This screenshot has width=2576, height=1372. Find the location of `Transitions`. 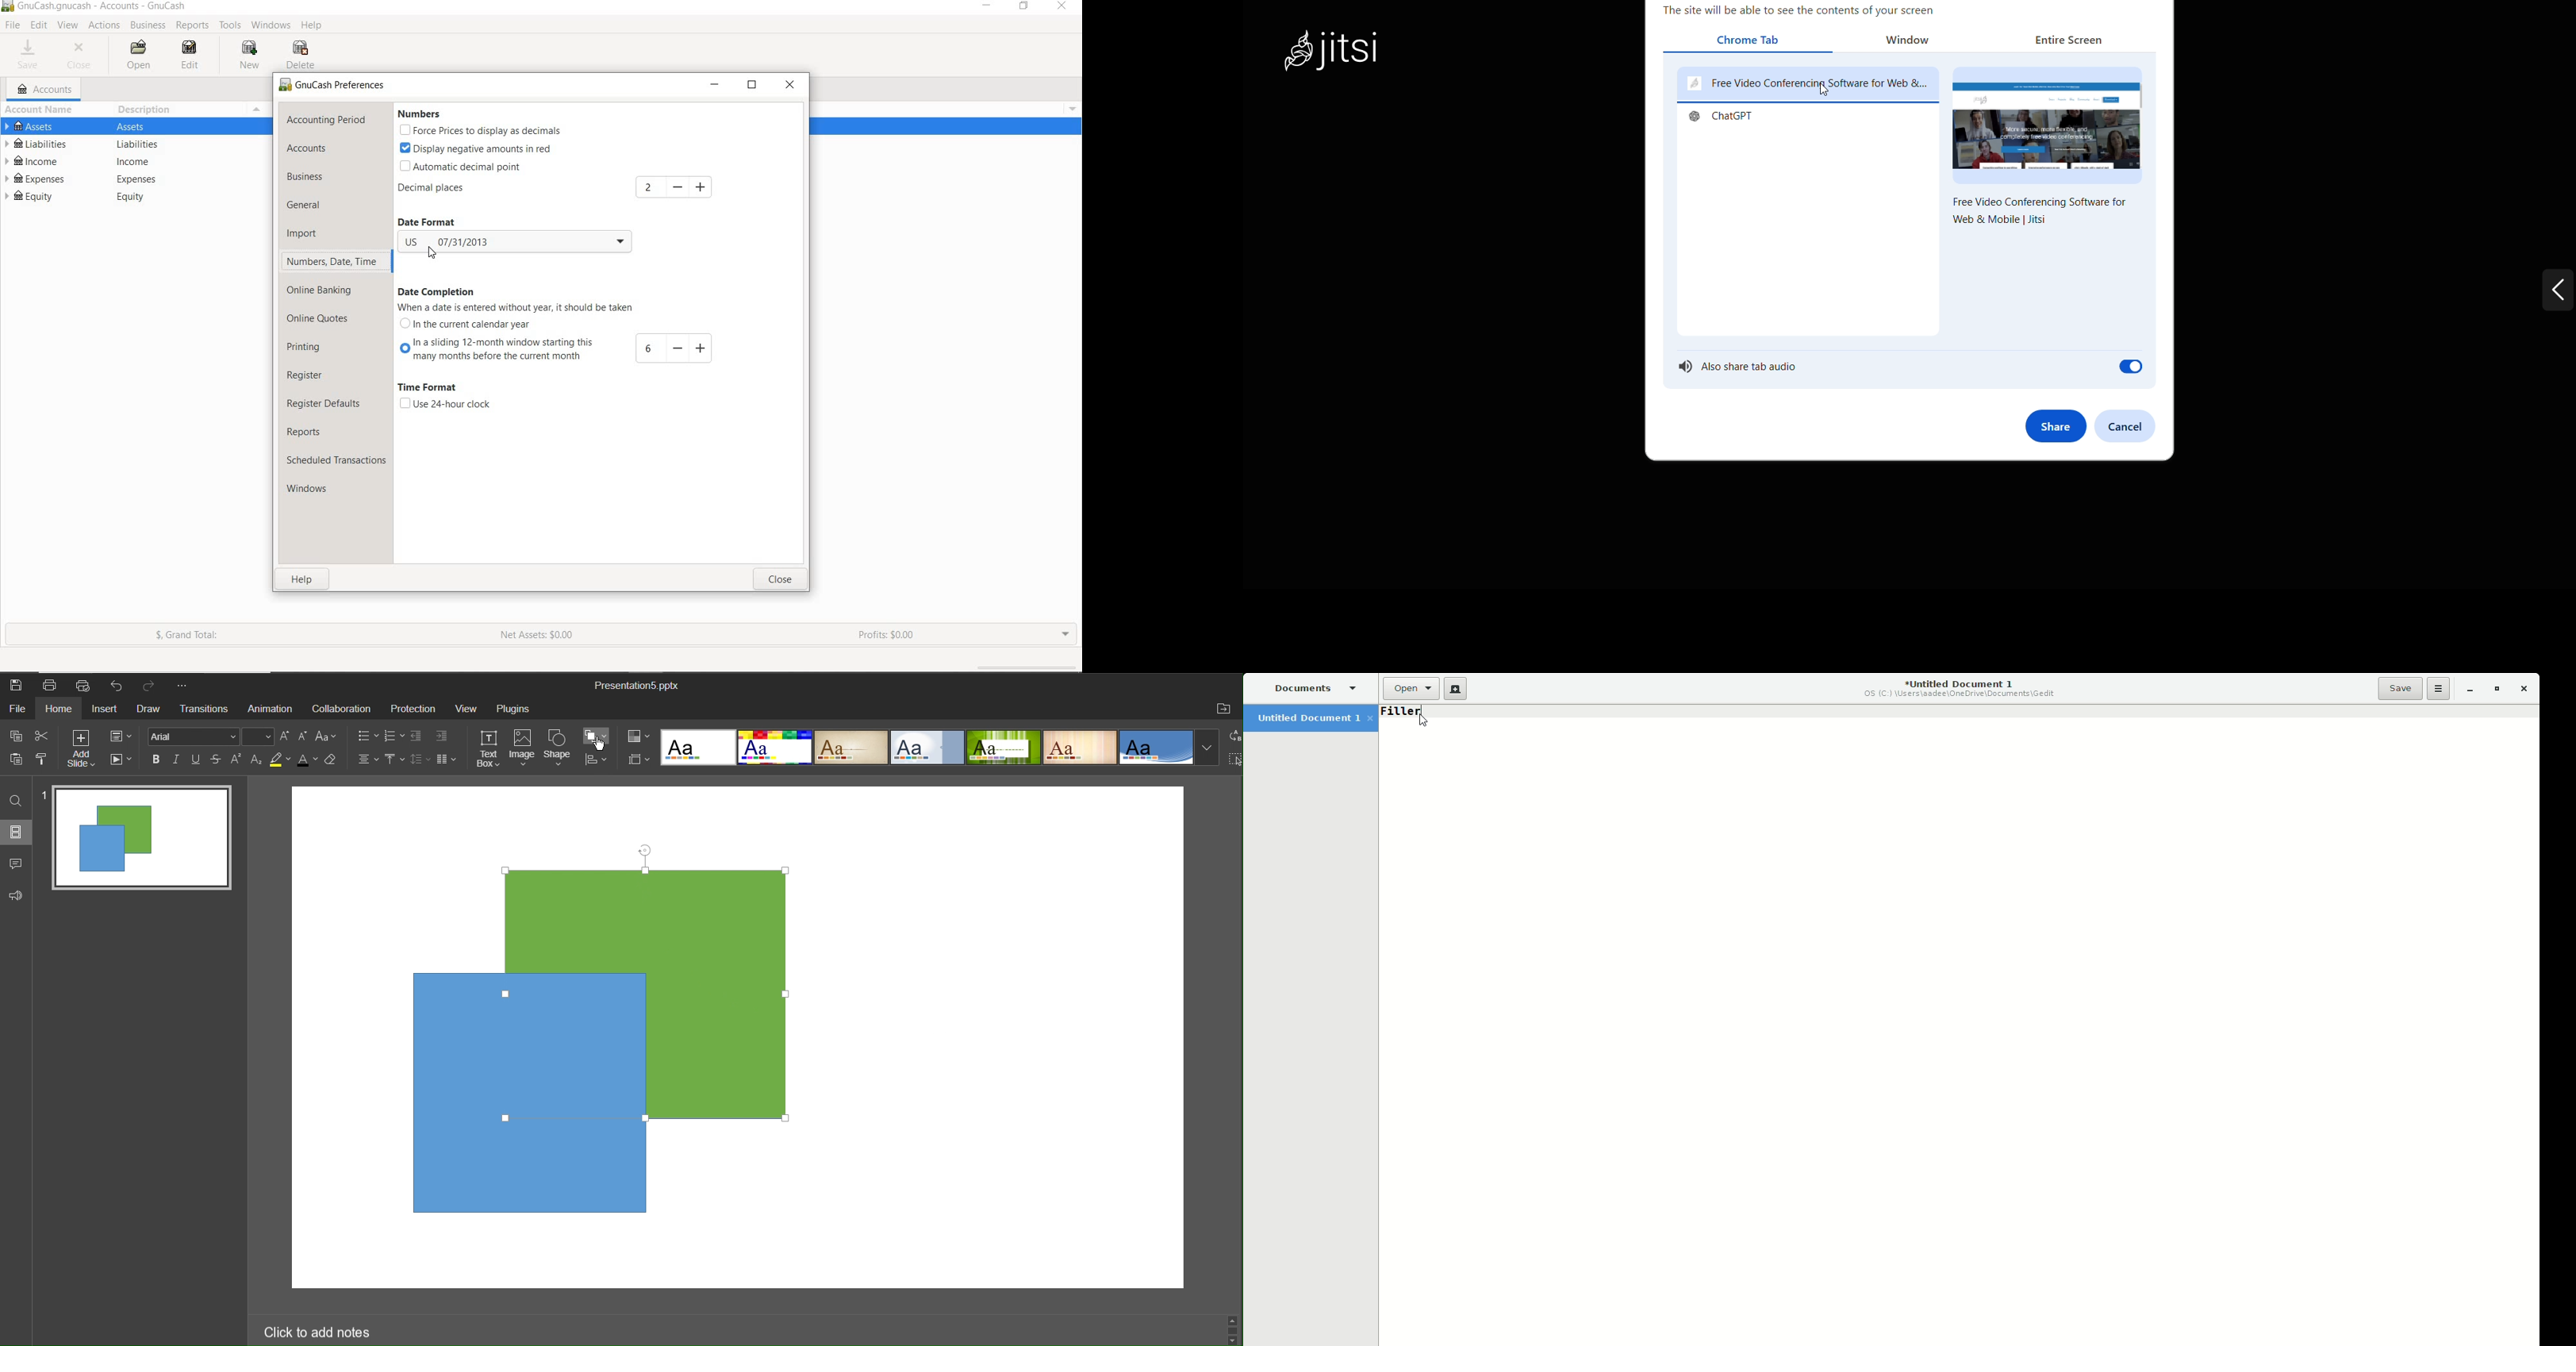

Transitions is located at coordinates (207, 710).